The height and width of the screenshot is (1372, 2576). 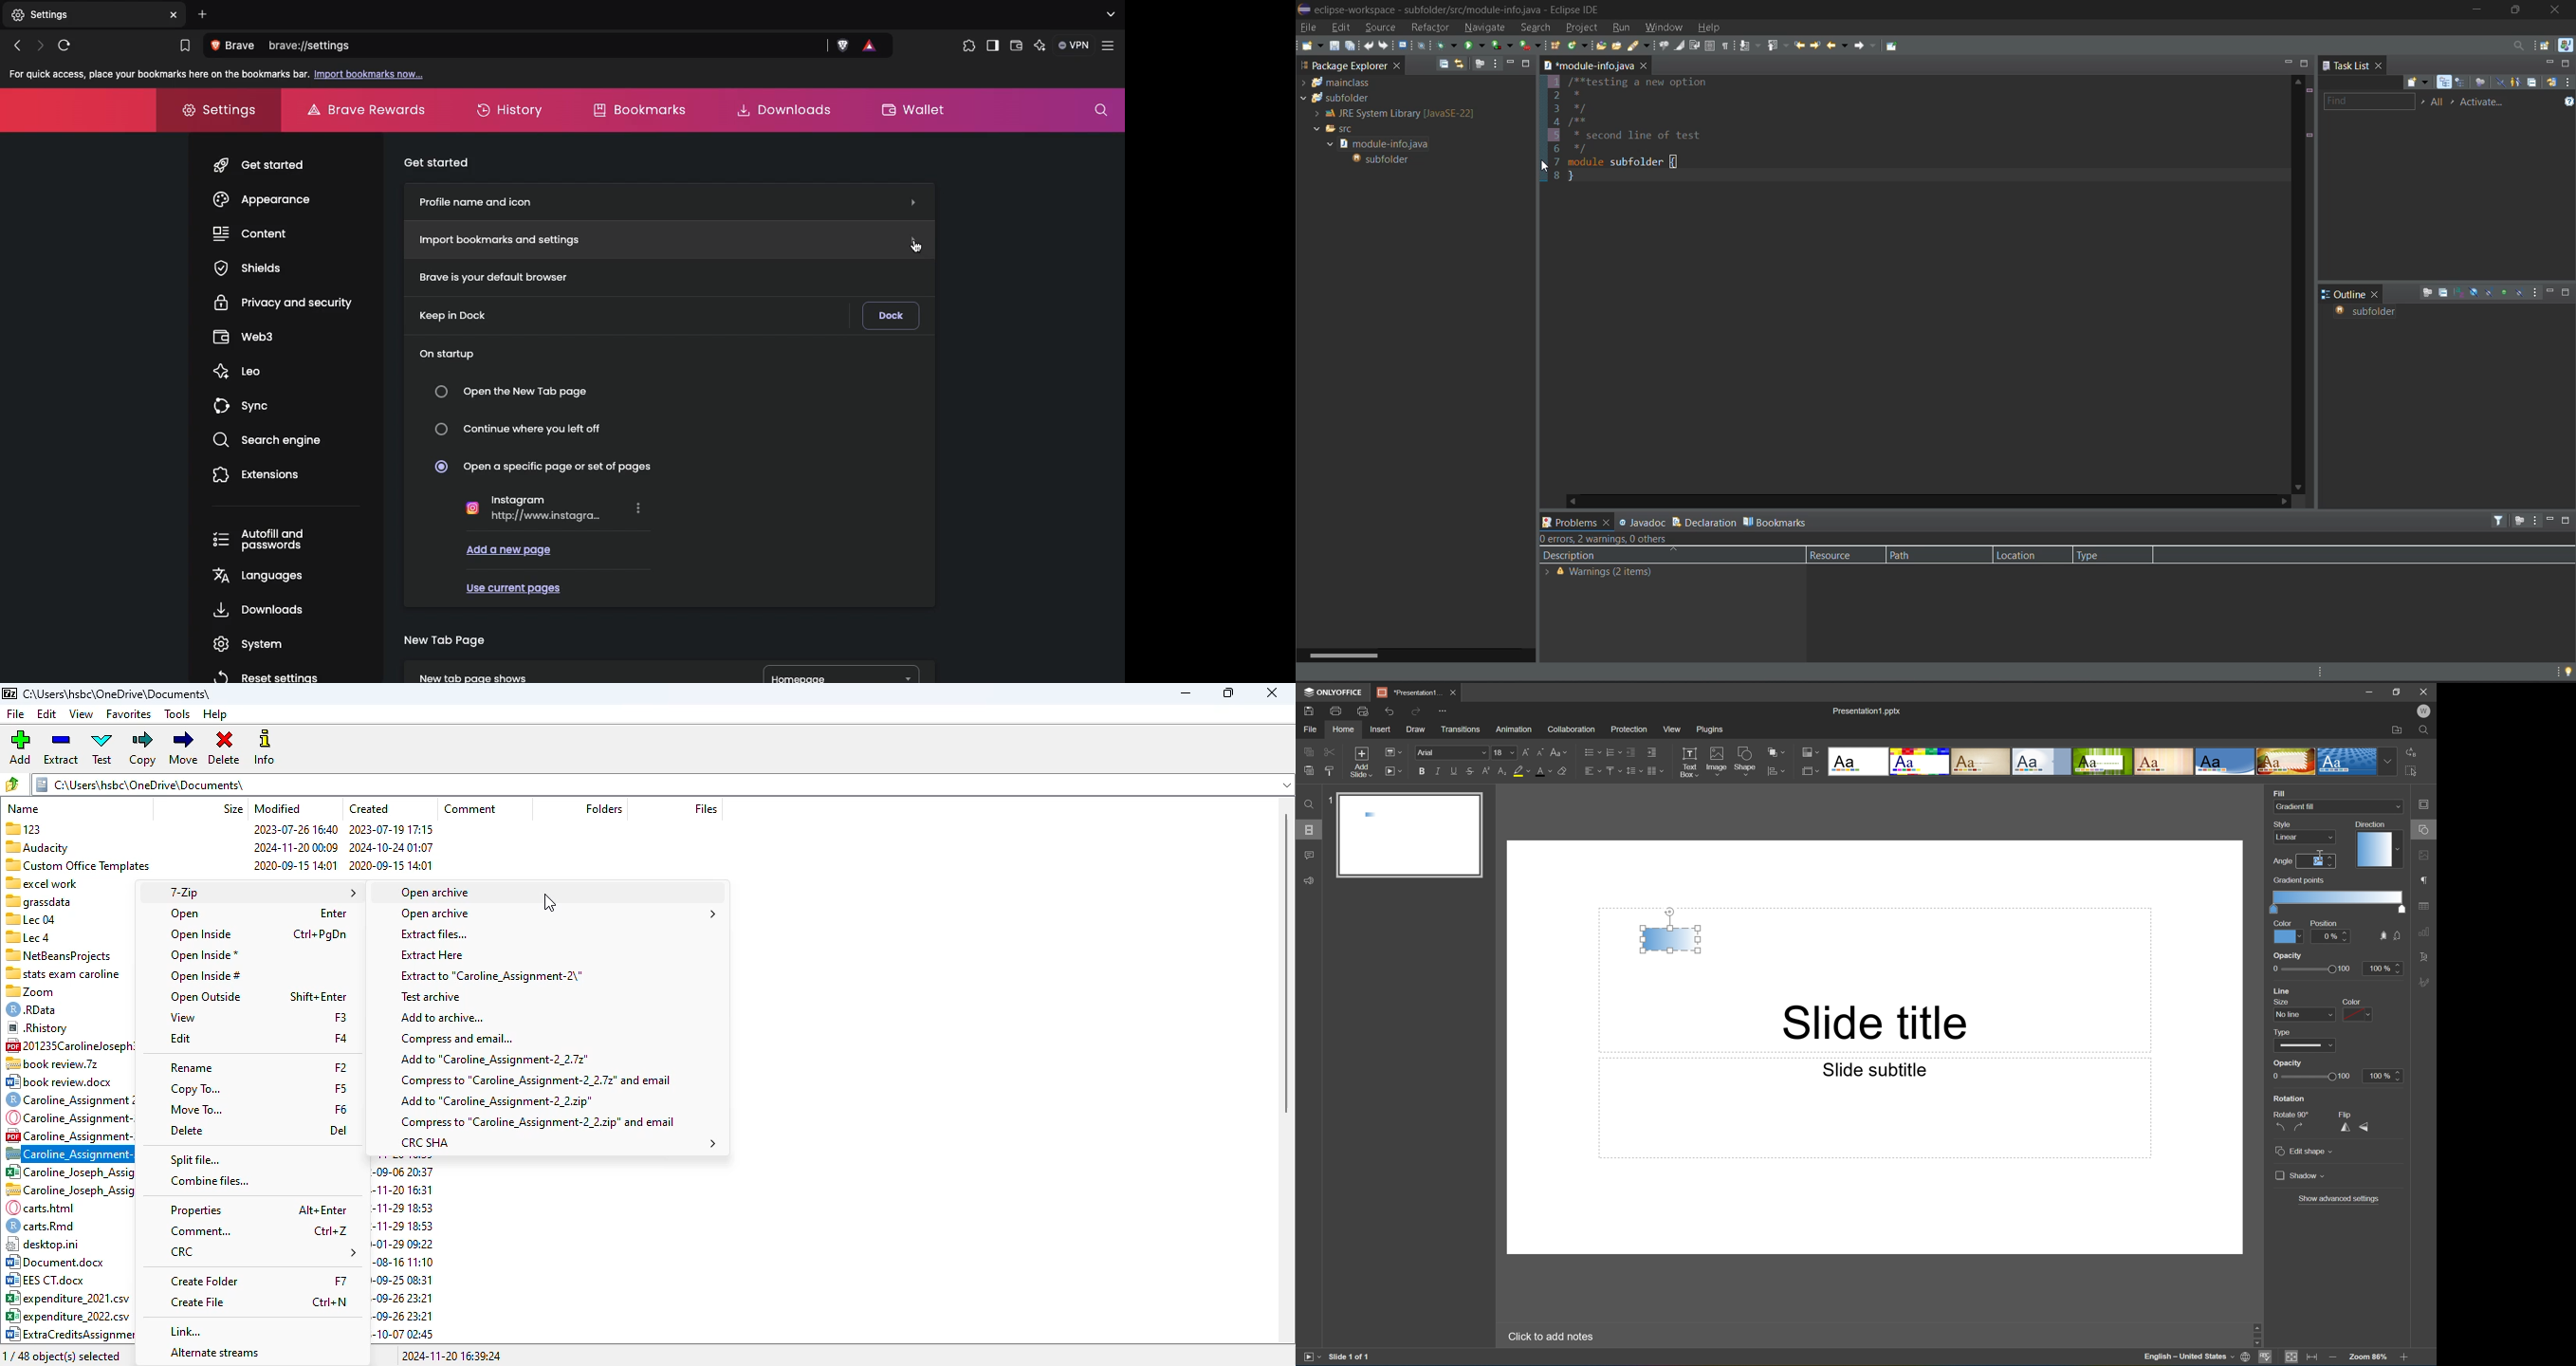 I want to click on Select all, so click(x=2414, y=774).